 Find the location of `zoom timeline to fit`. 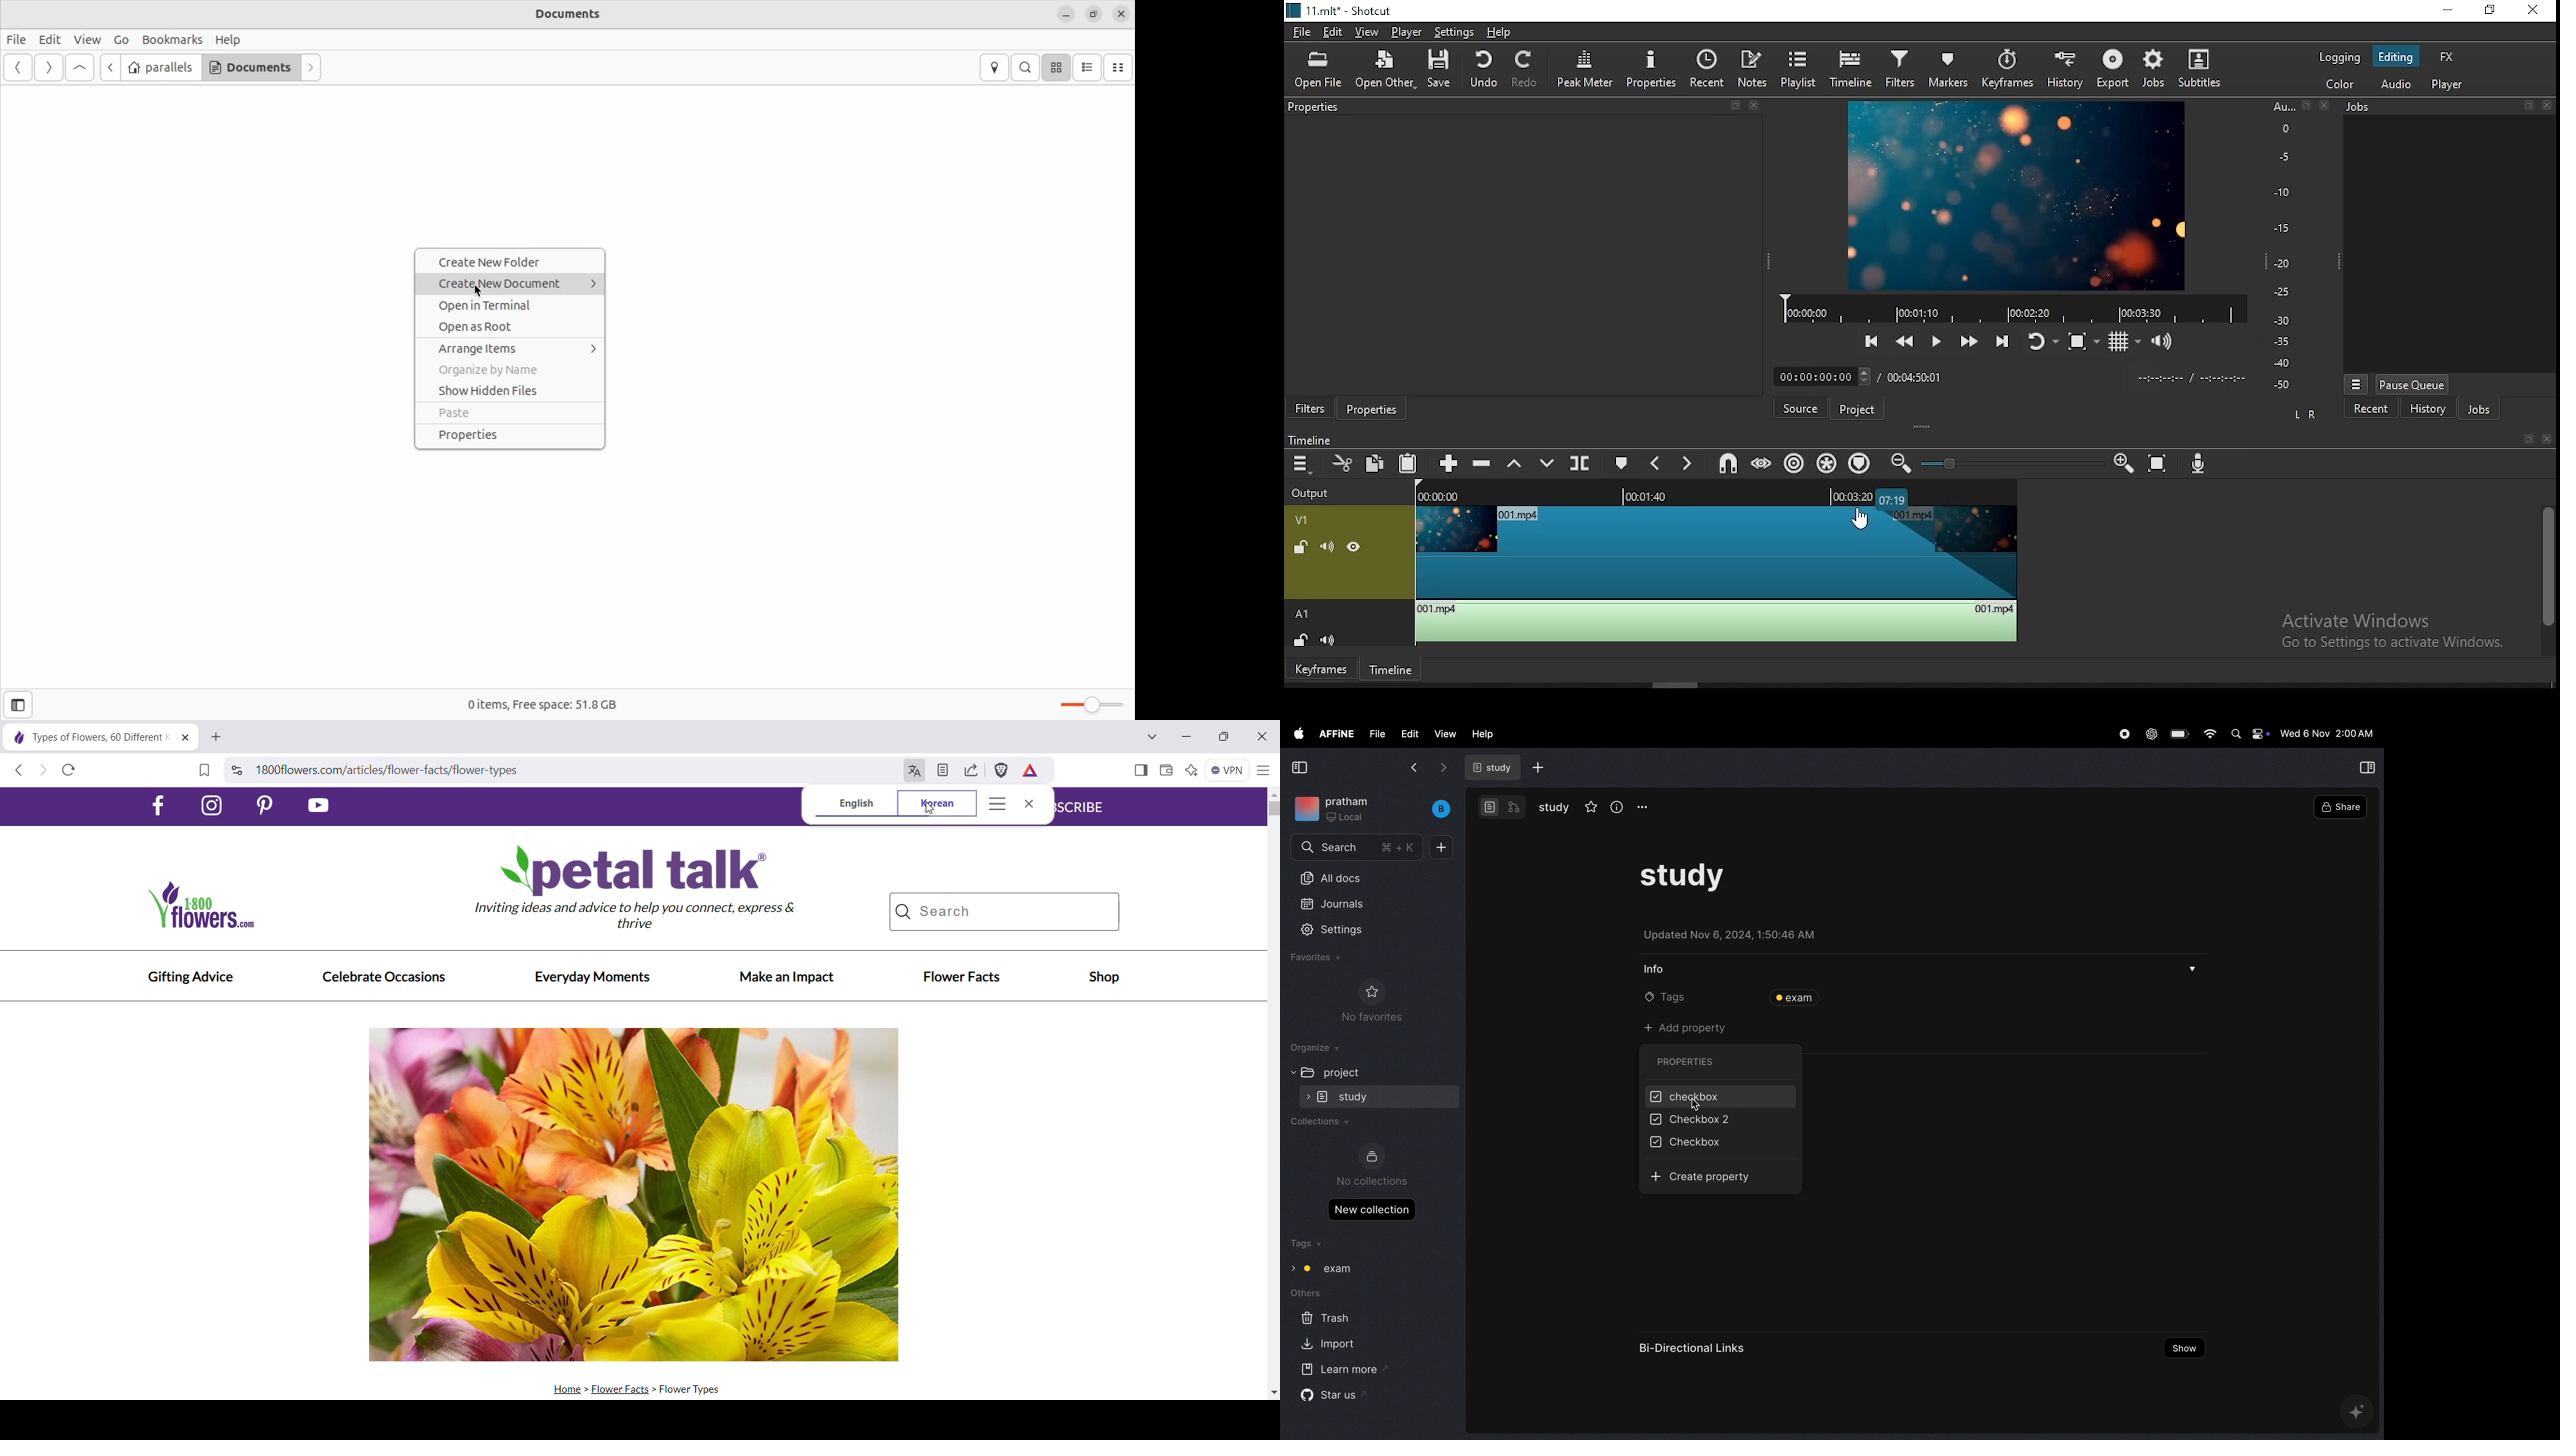

zoom timeline to fit is located at coordinates (2158, 464).